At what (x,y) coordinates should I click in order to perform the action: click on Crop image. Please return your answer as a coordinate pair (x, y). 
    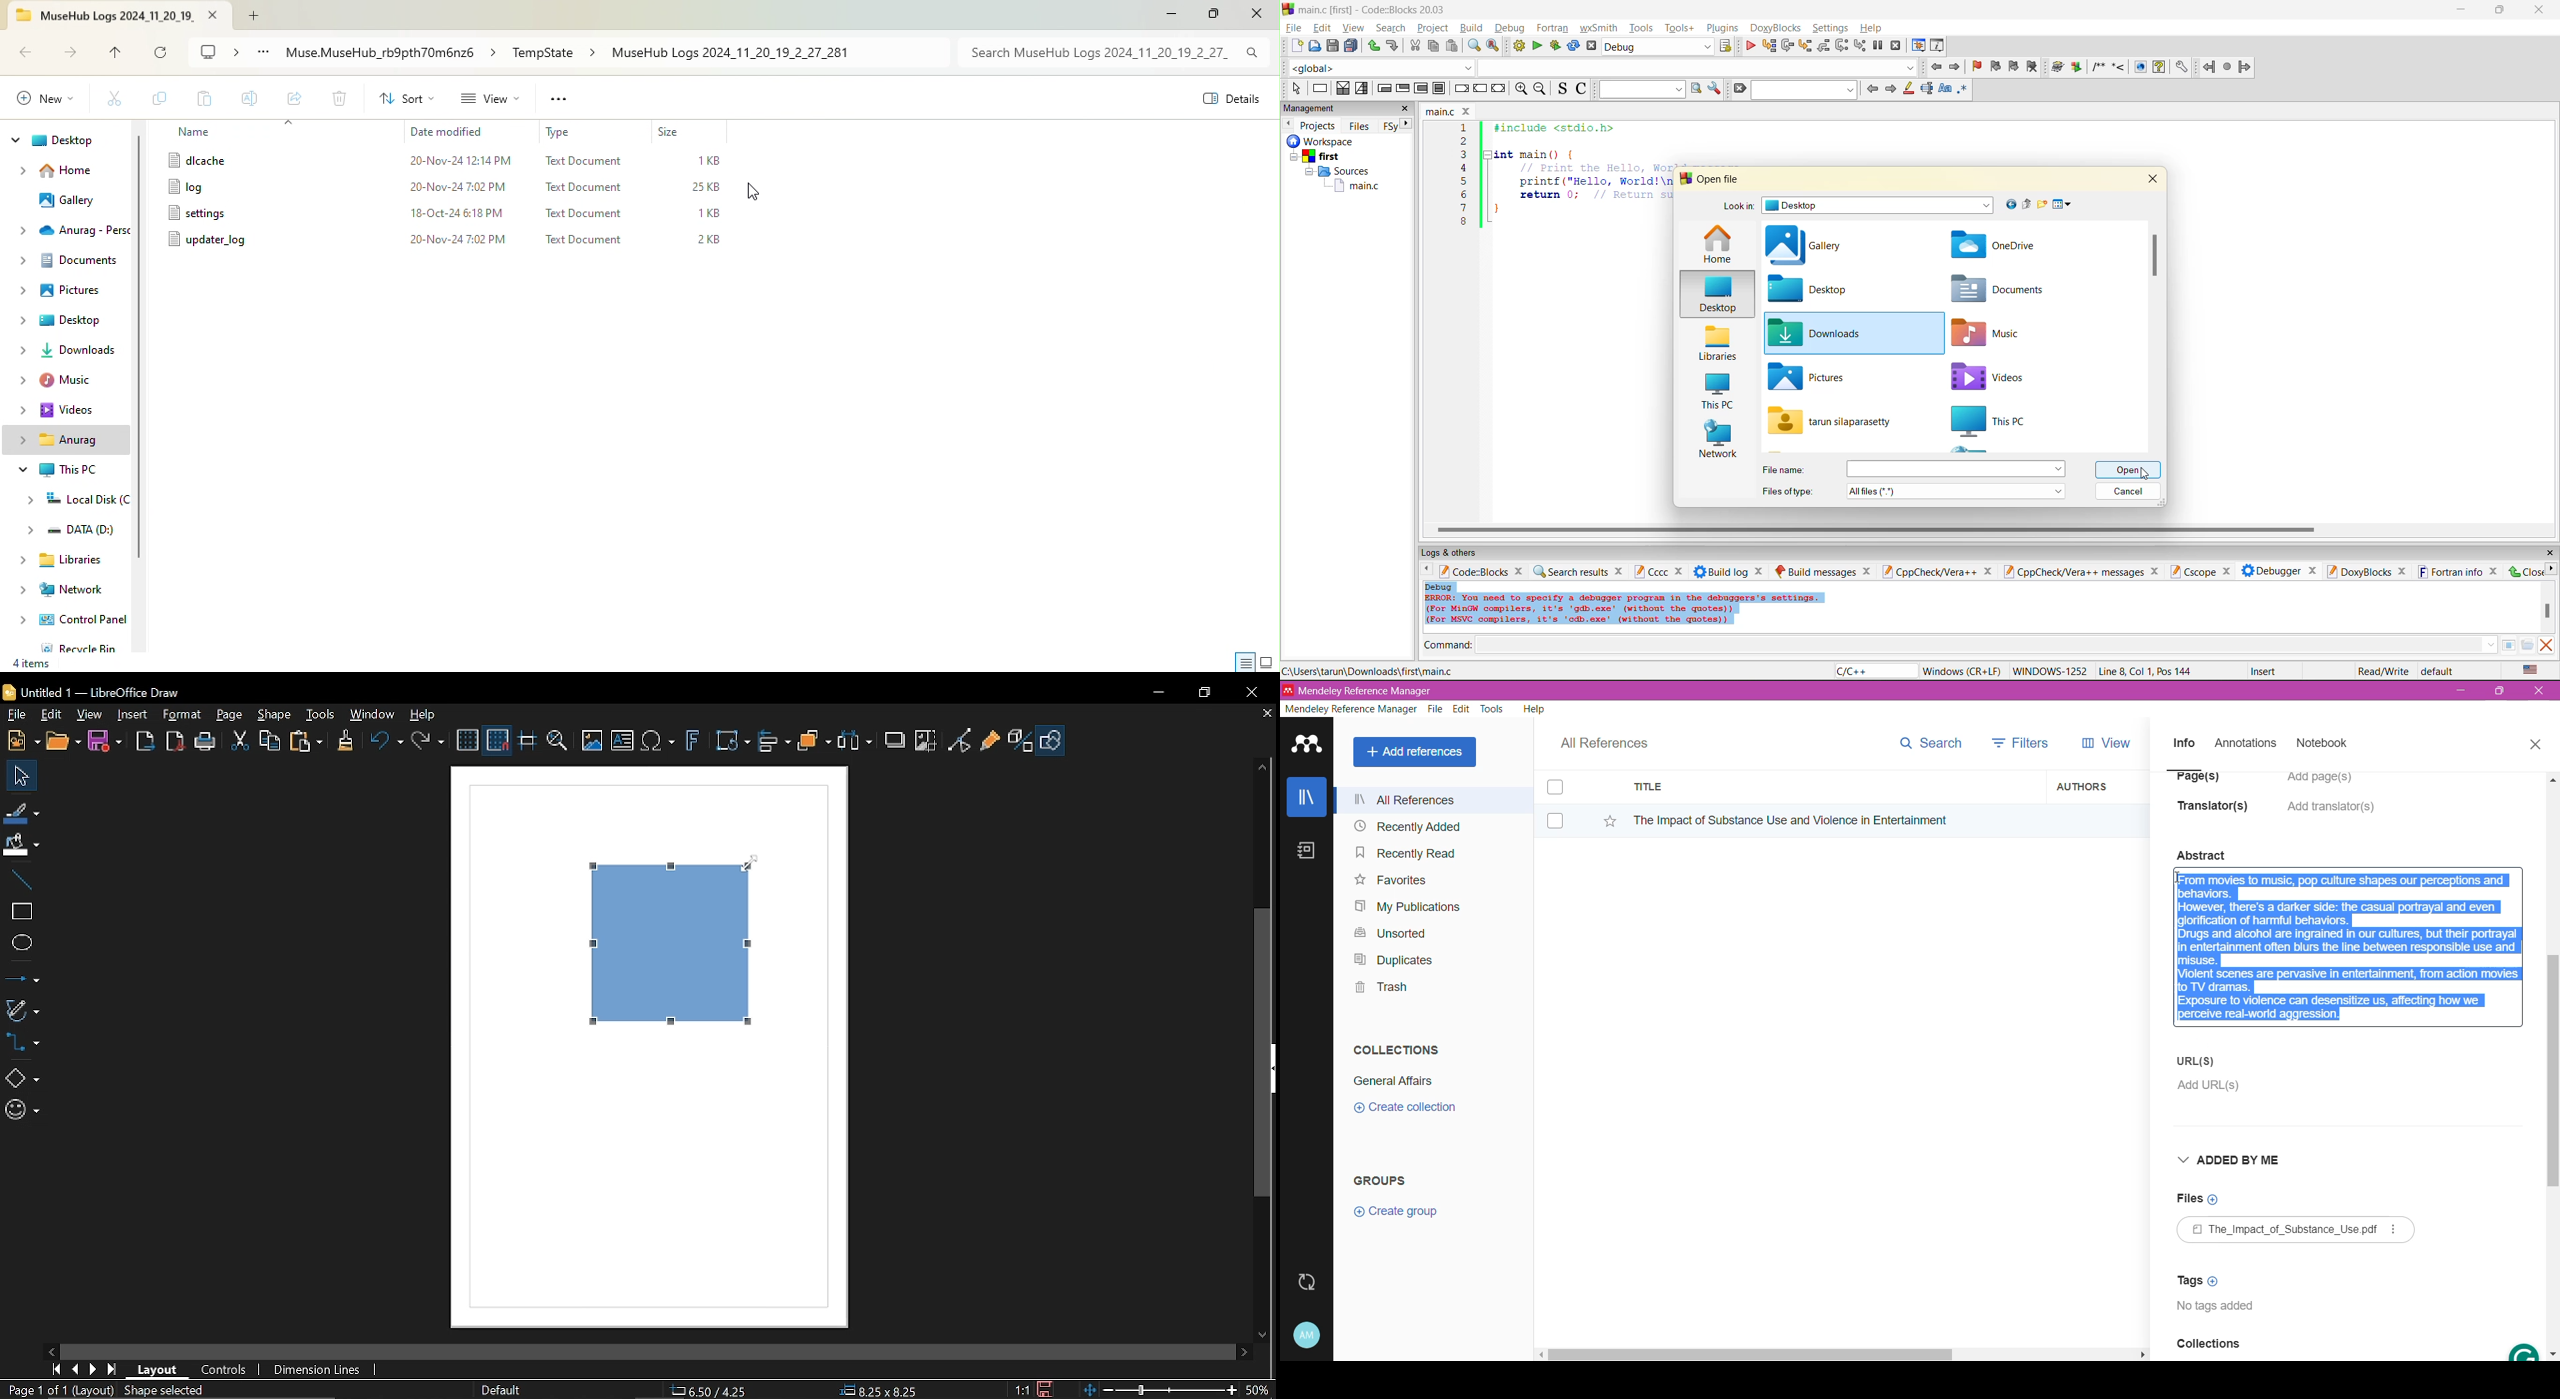
    Looking at the image, I should click on (926, 743).